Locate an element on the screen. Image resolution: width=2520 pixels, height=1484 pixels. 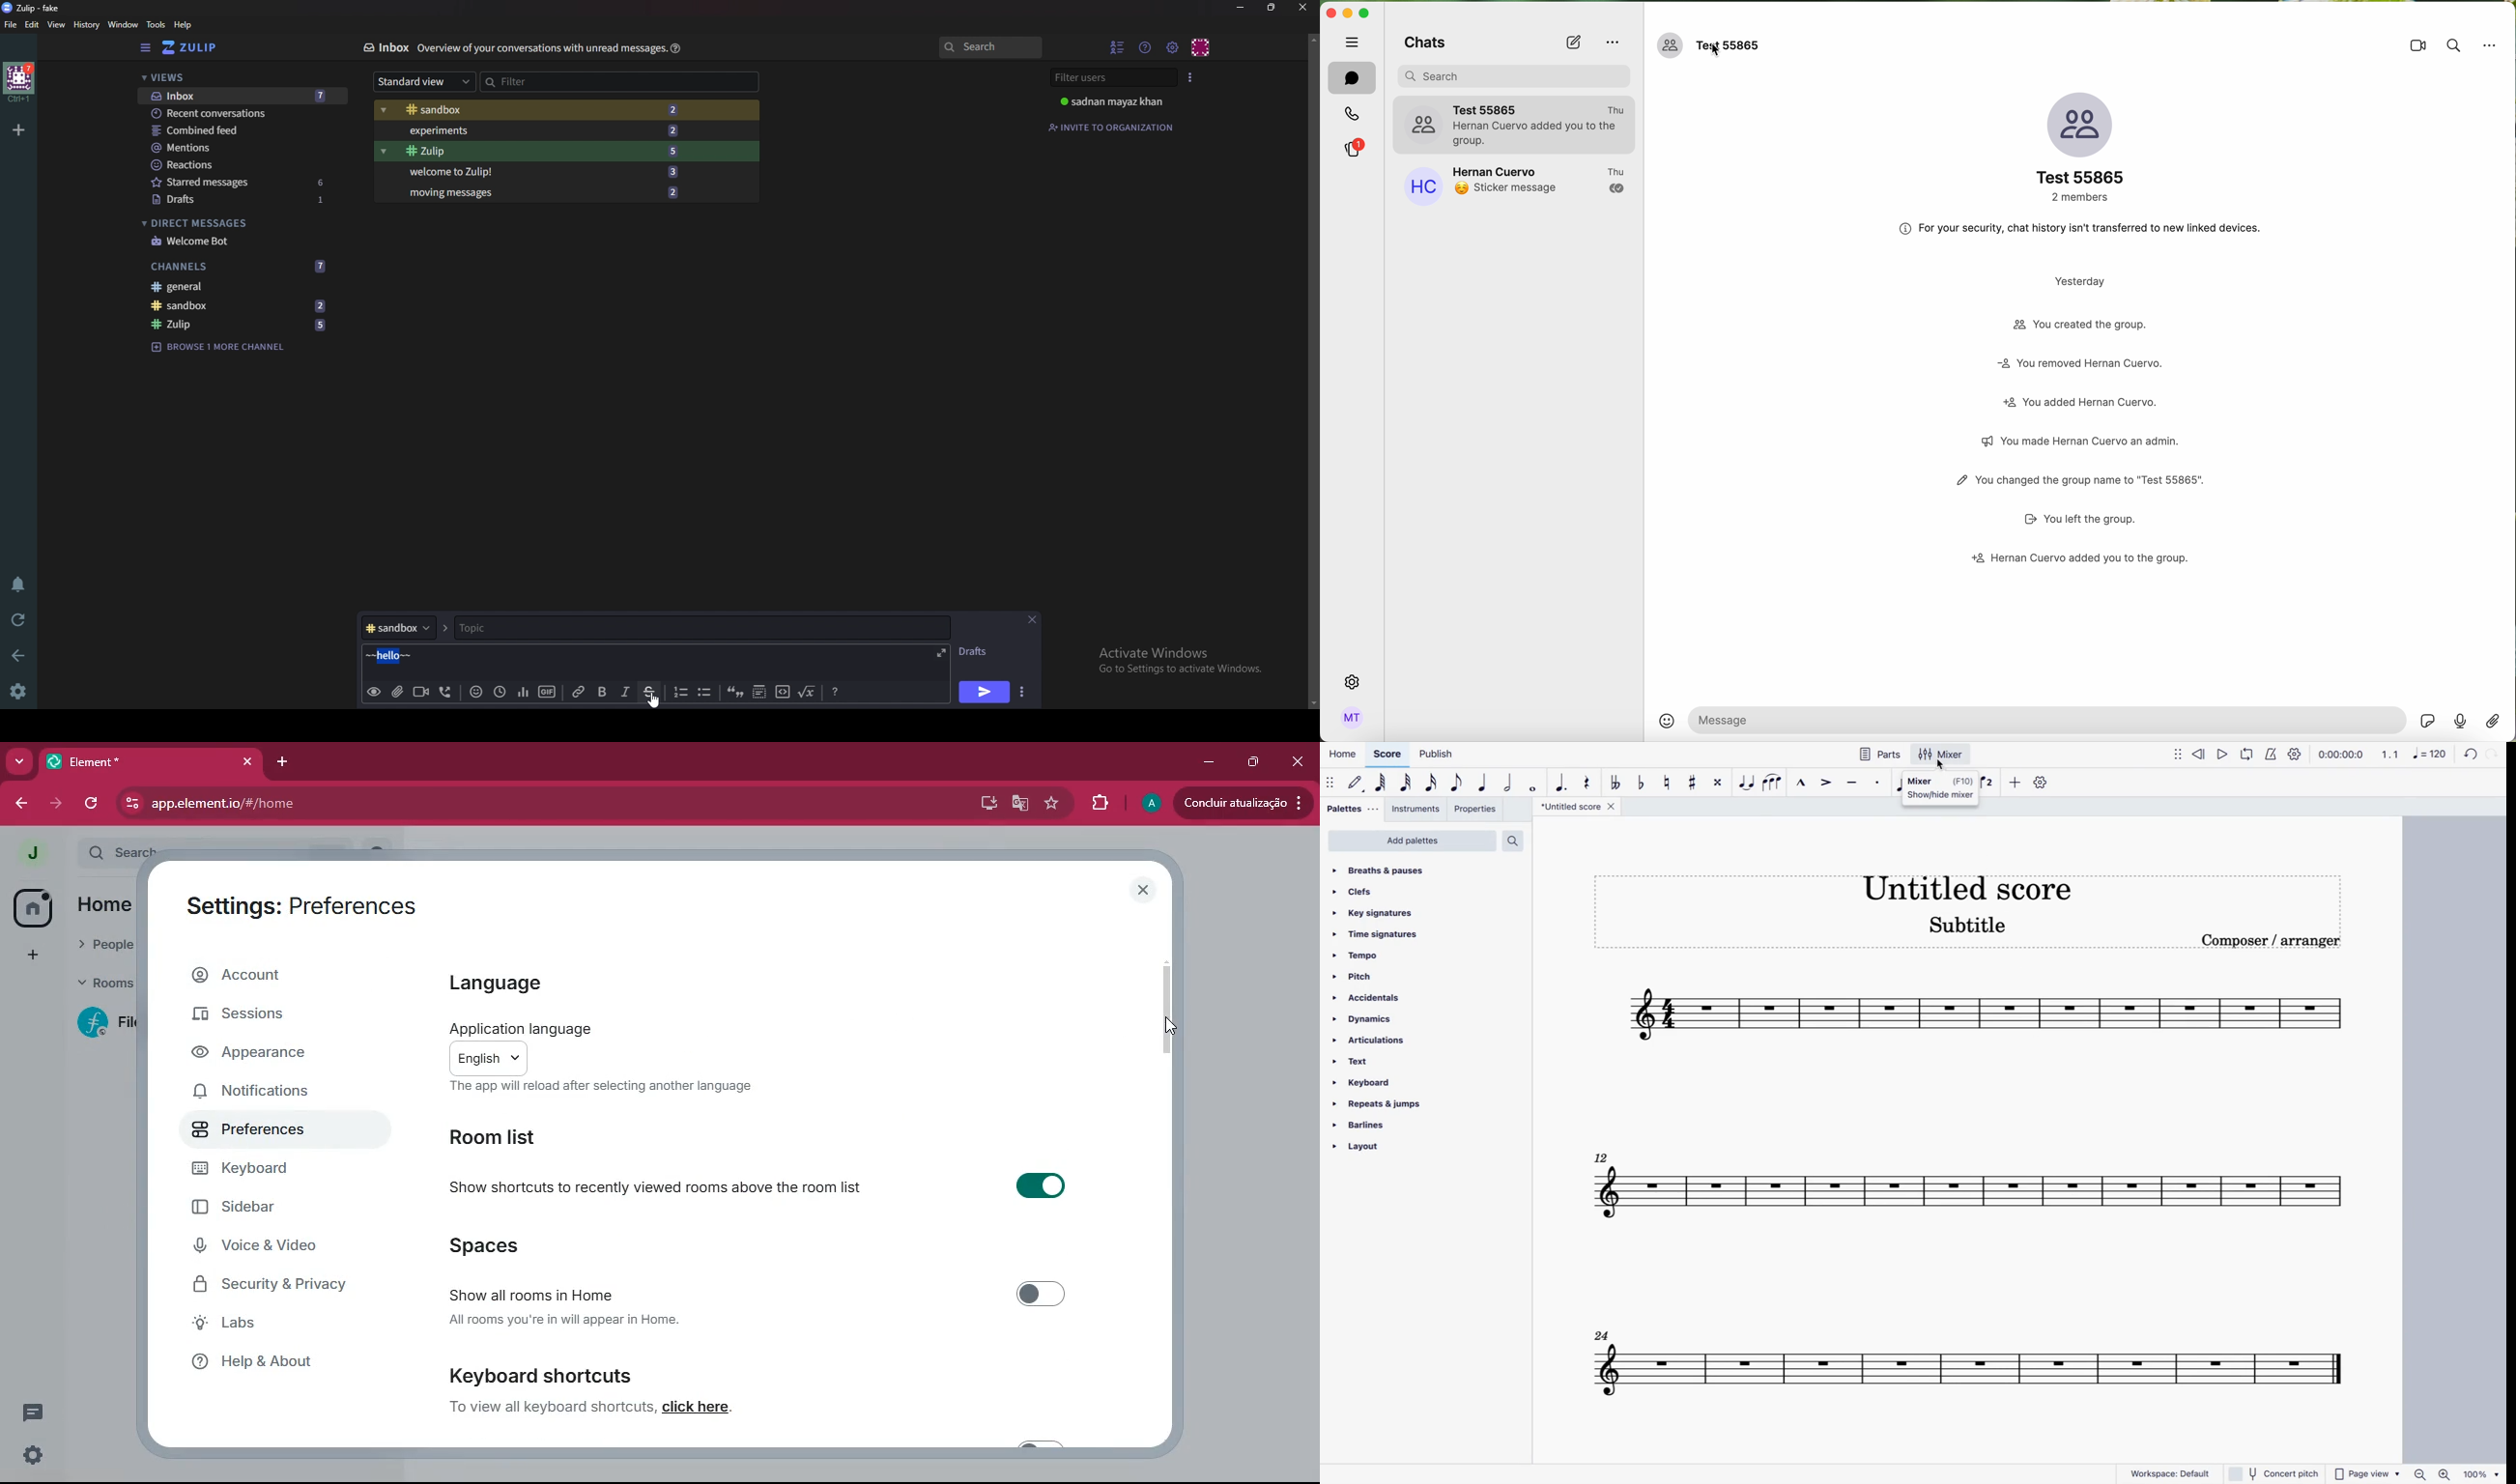
palettes is located at coordinates (1353, 811).